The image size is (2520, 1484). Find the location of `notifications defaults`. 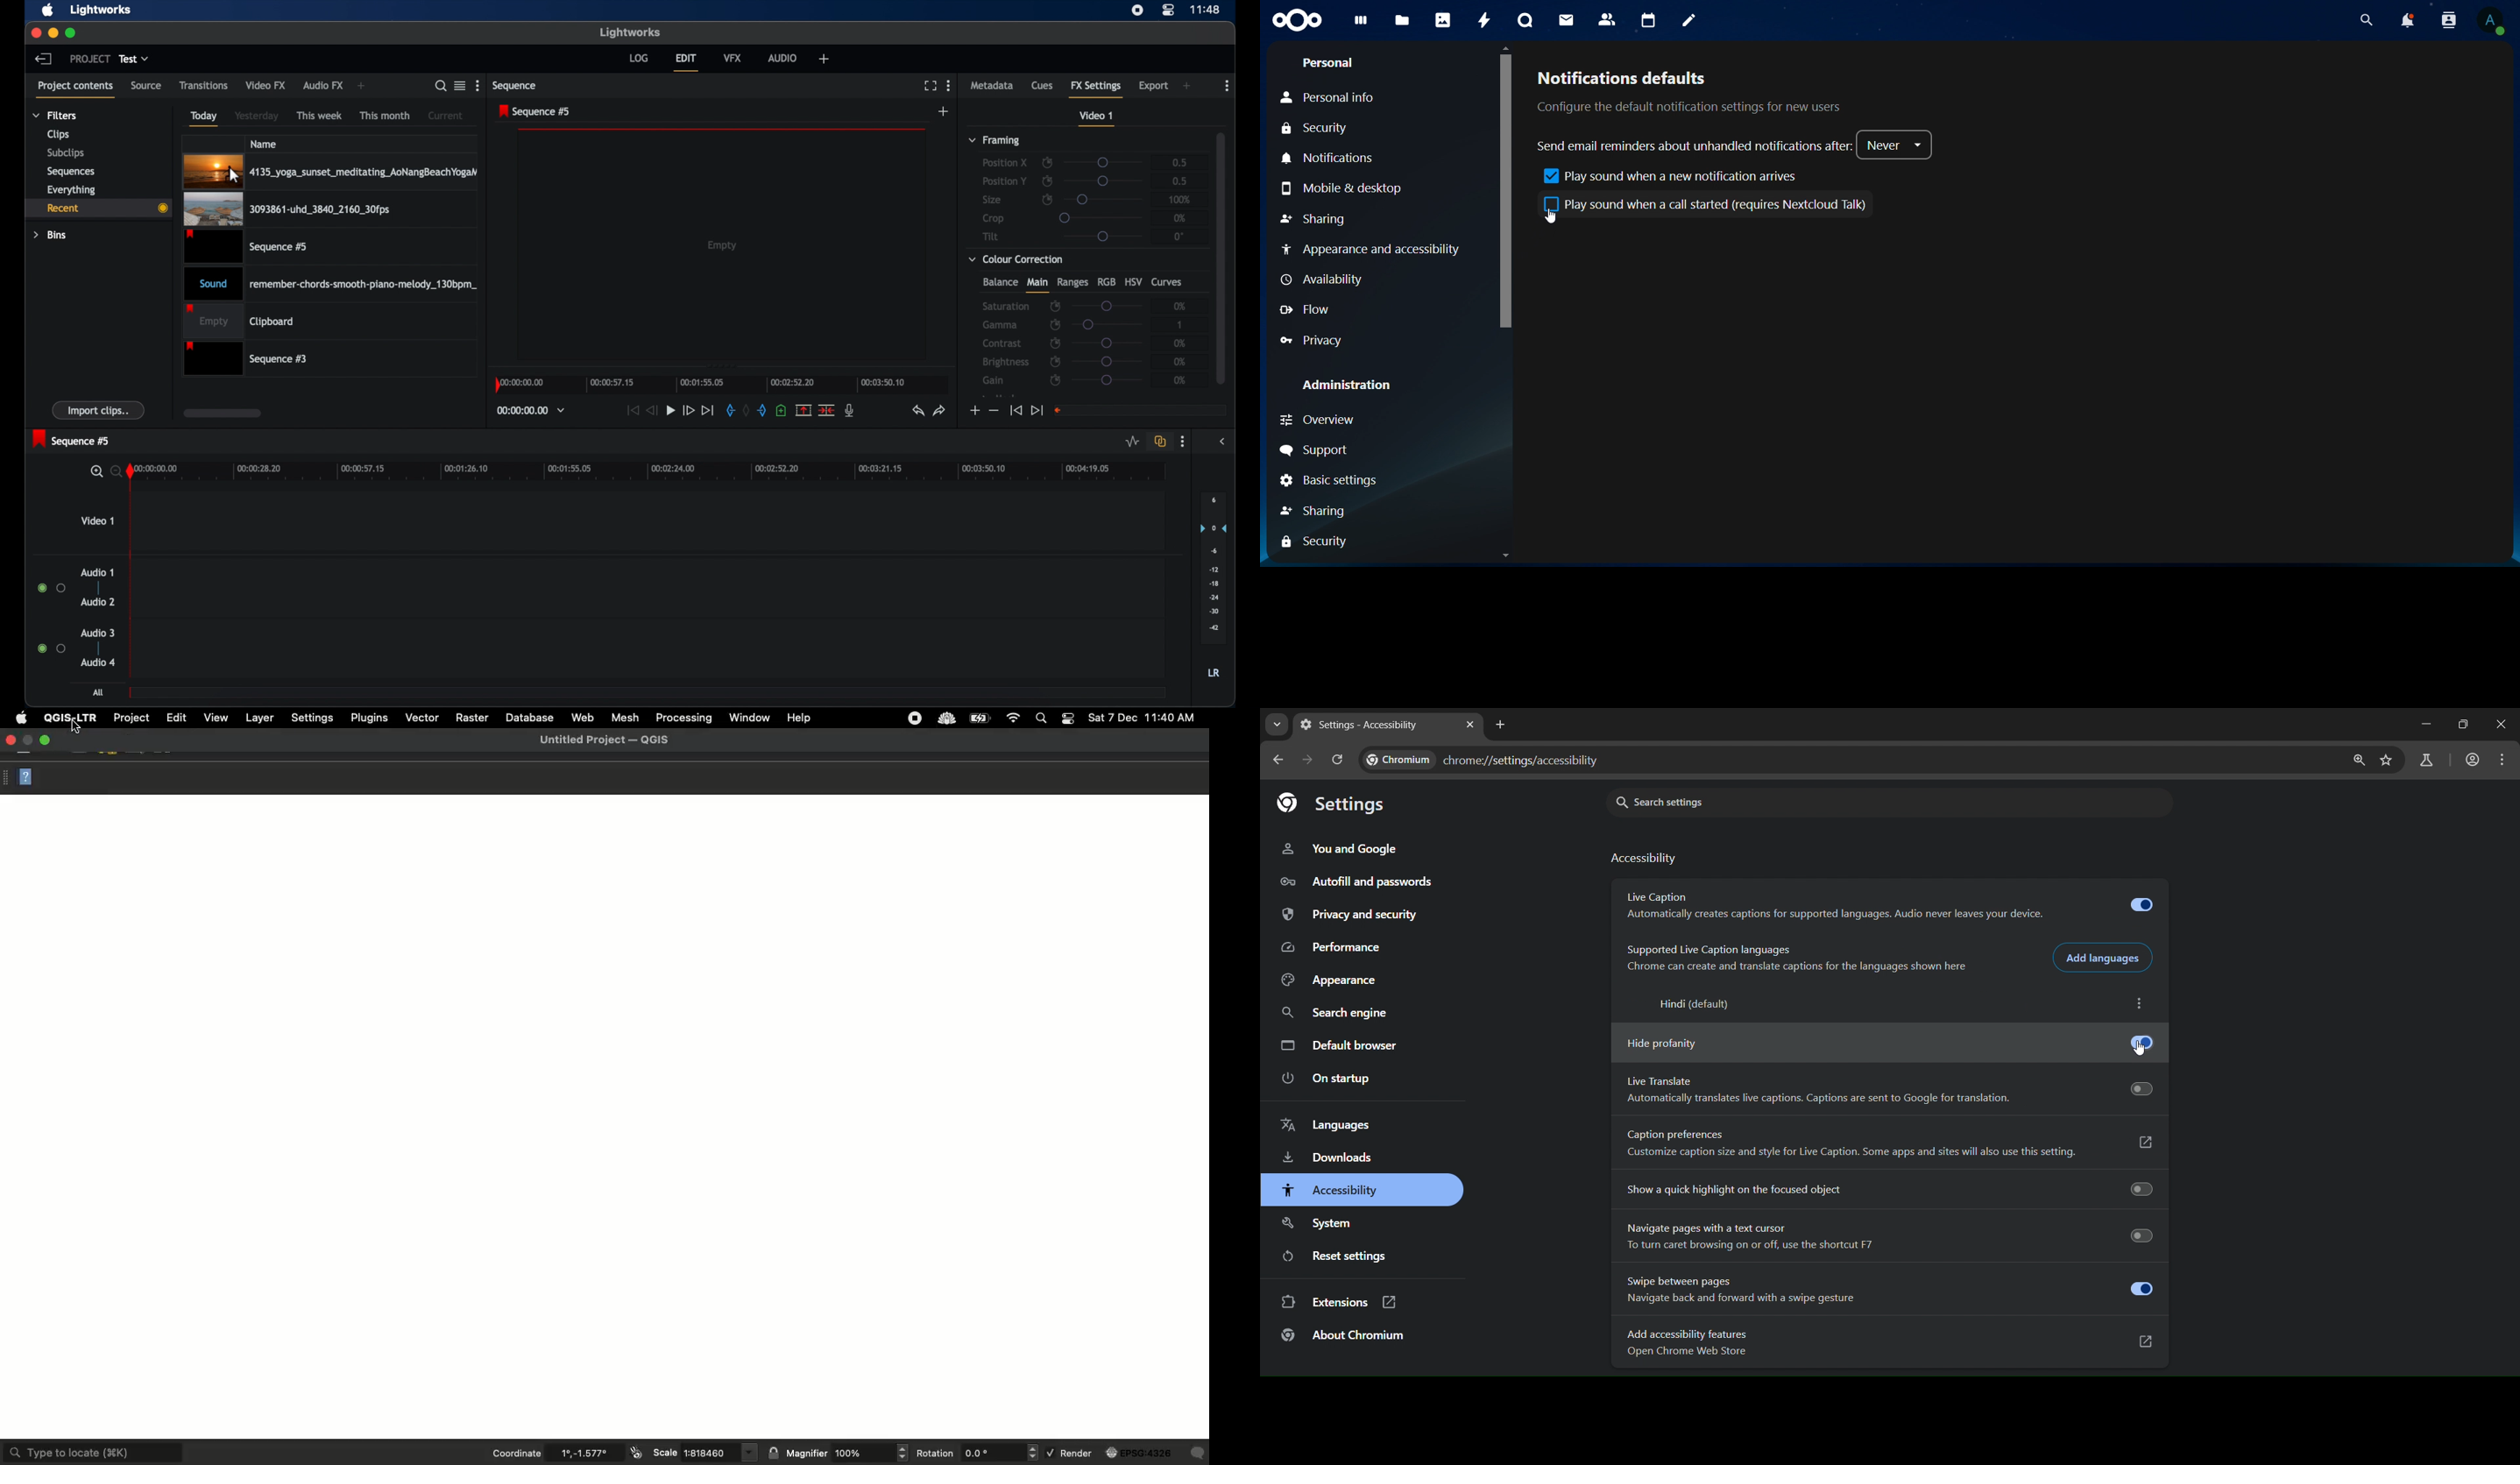

notifications defaults is located at coordinates (1688, 94).